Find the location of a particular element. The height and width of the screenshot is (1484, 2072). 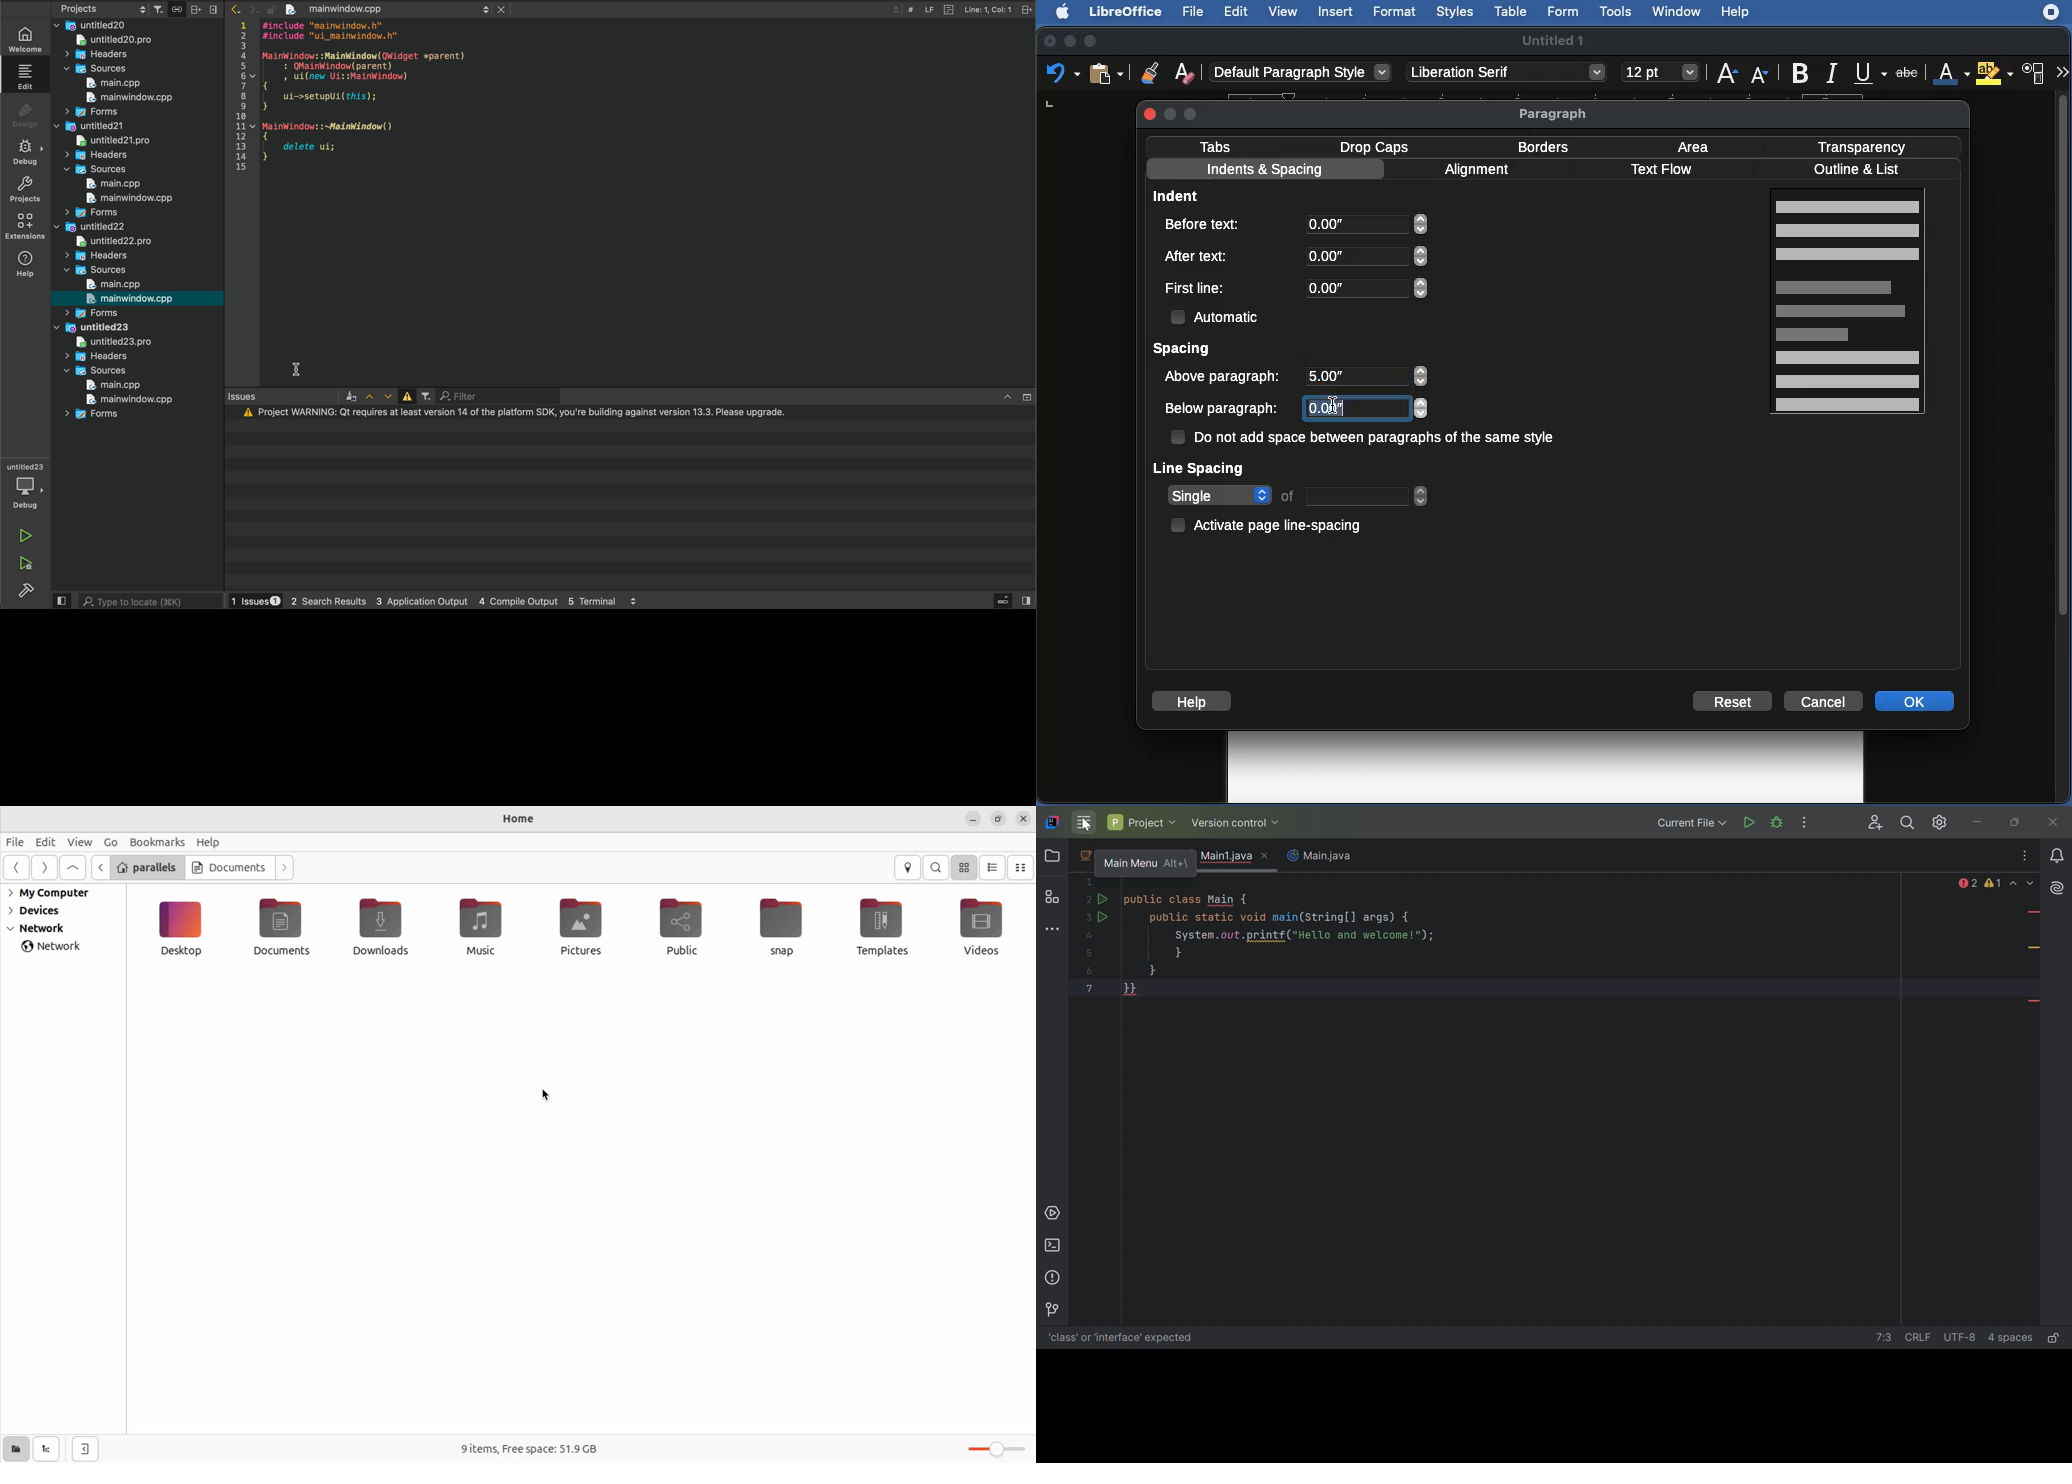

headers is located at coordinates (95, 256).